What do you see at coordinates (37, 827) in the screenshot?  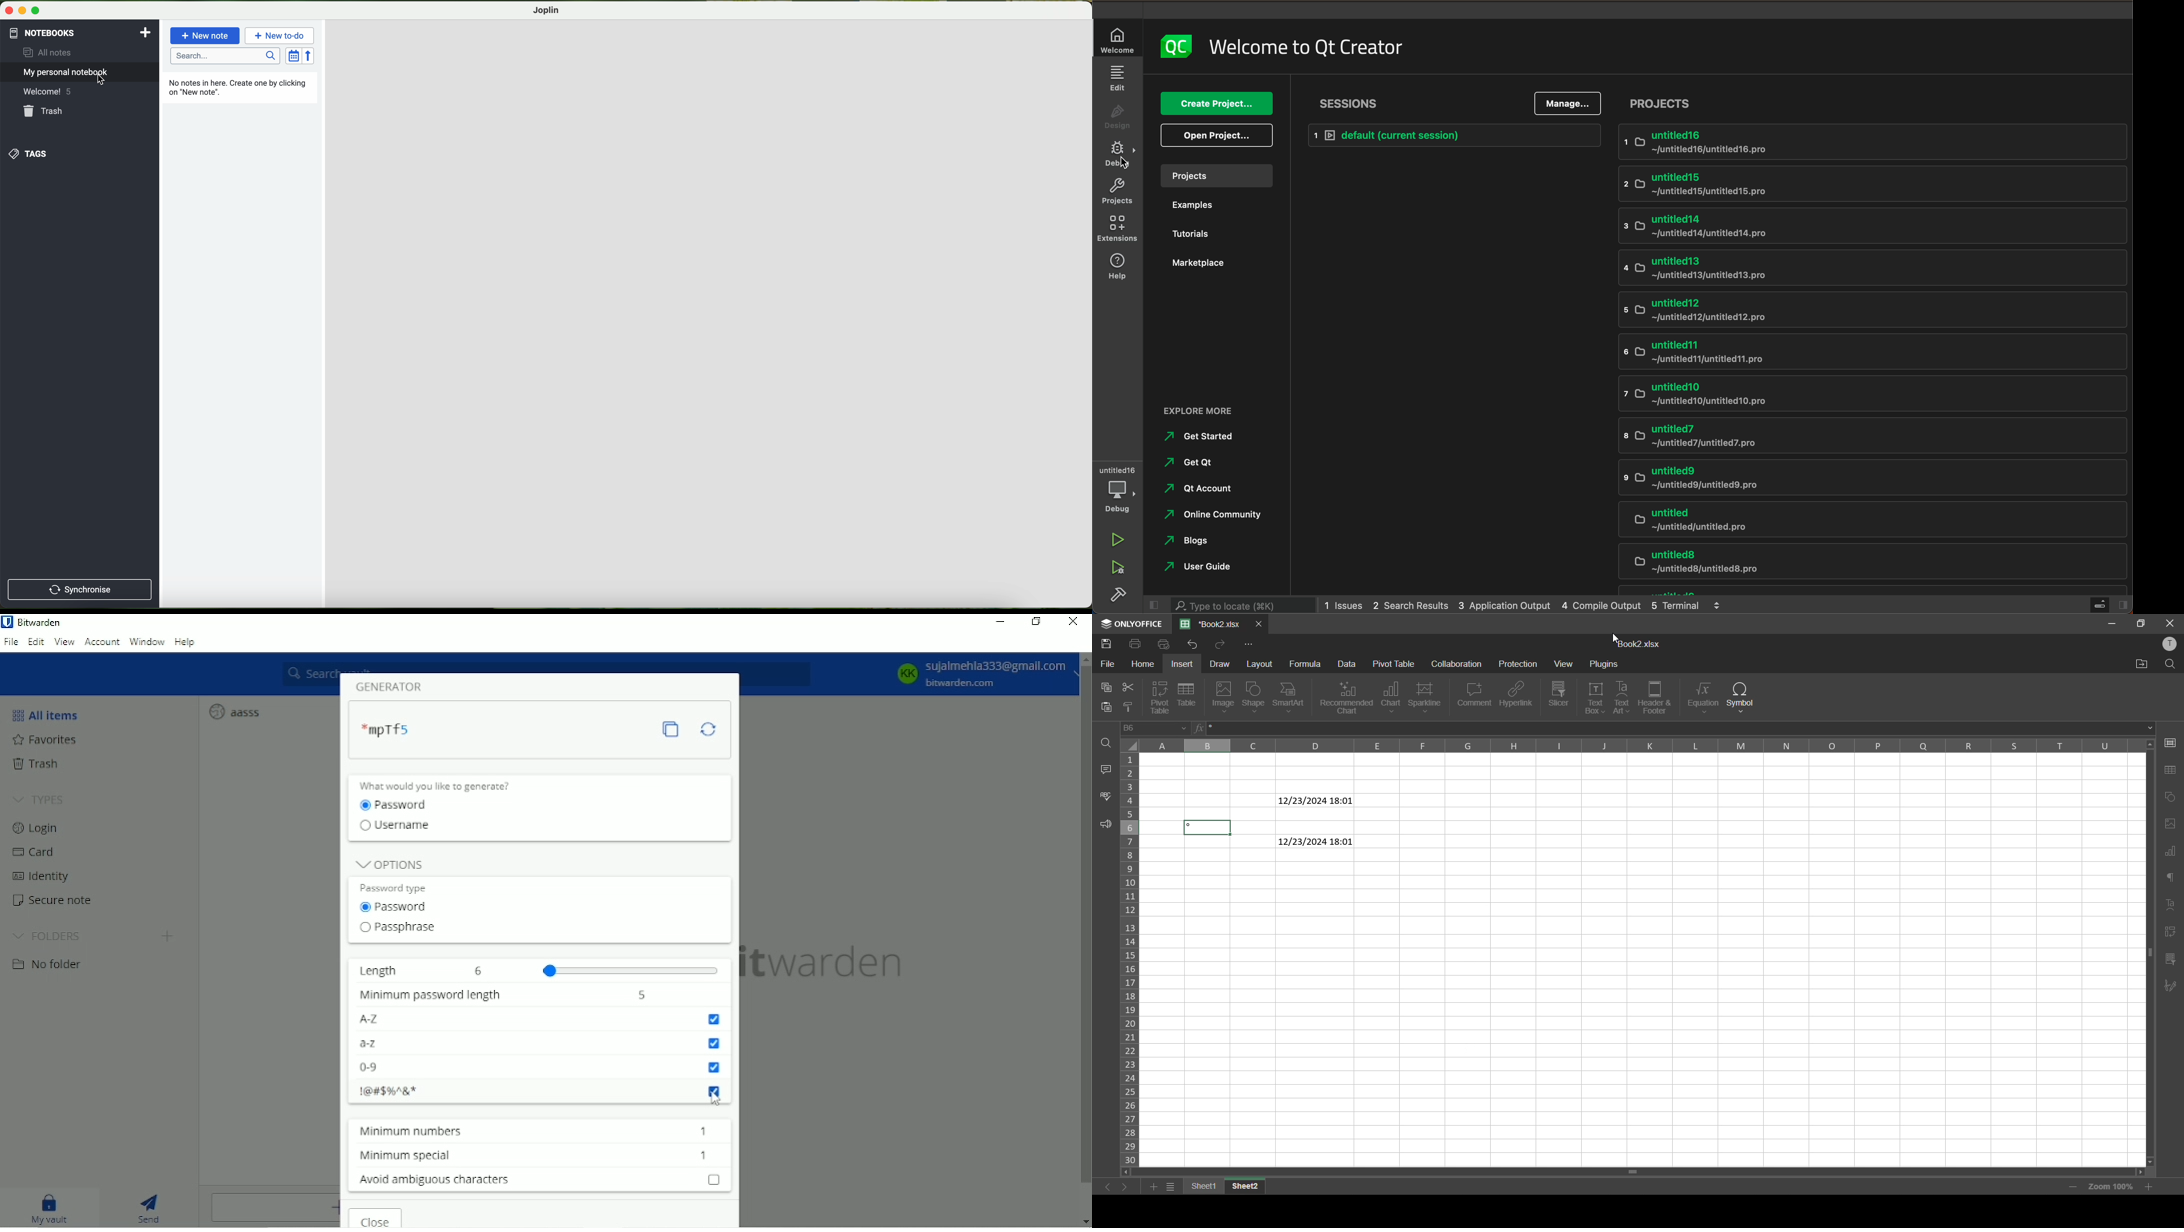 I see `Login` at bounding box center [37, 827].